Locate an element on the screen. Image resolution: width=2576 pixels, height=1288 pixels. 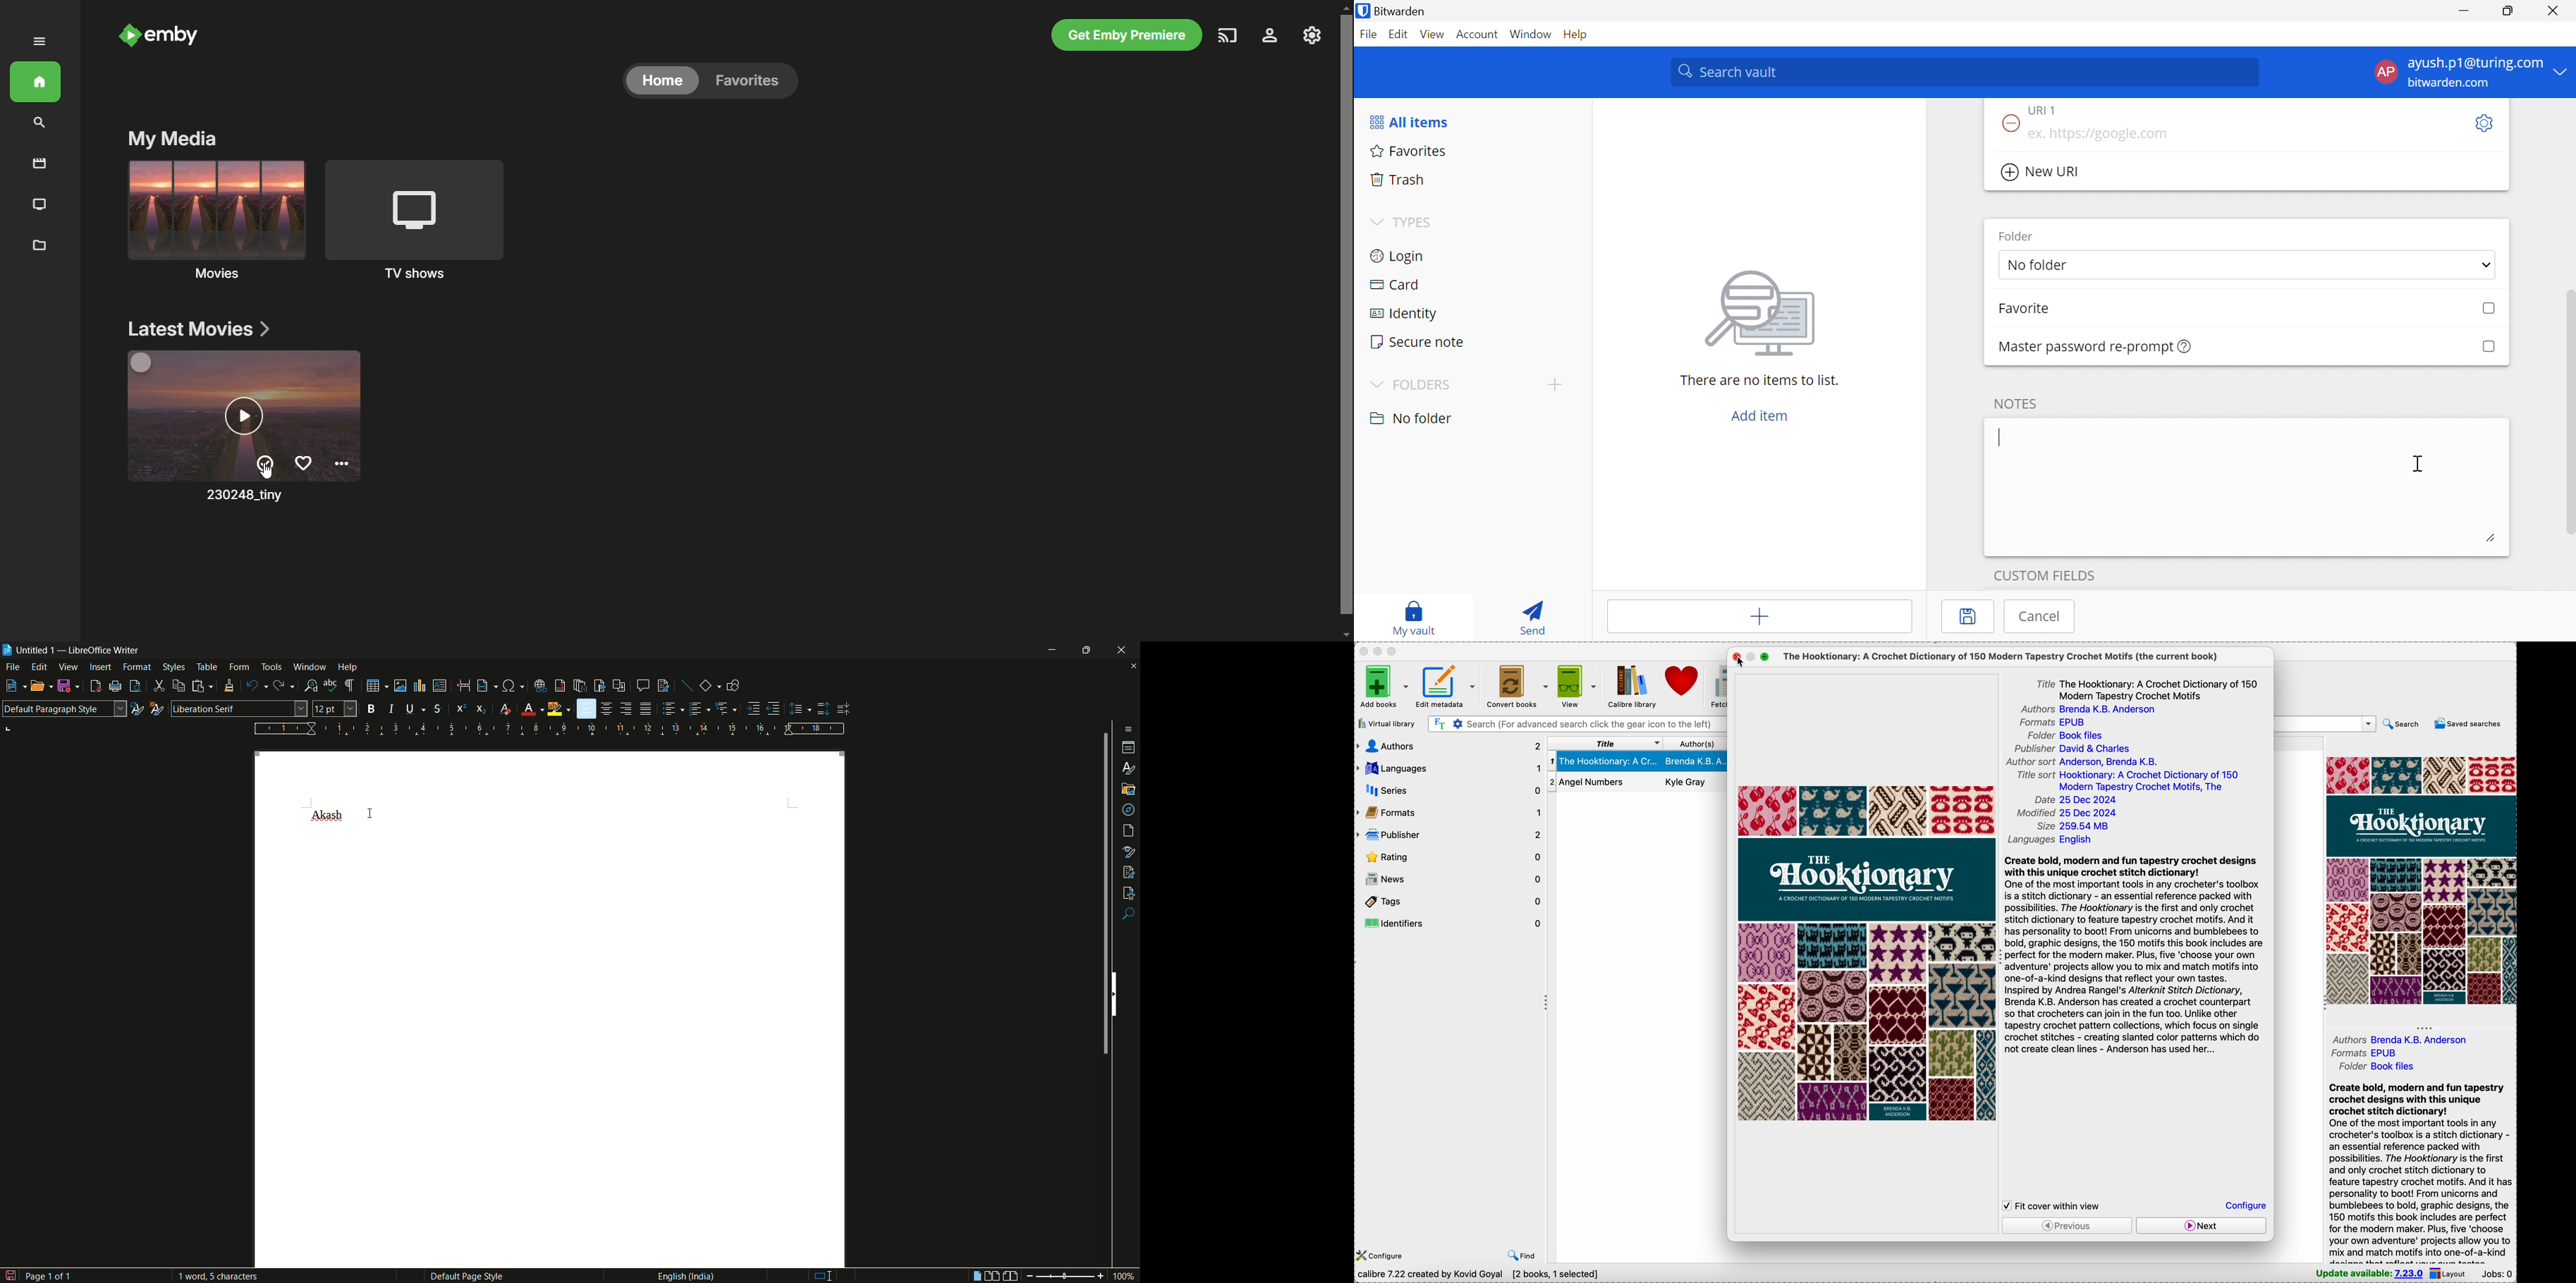
authors is located at coordinates (2406, 1038).